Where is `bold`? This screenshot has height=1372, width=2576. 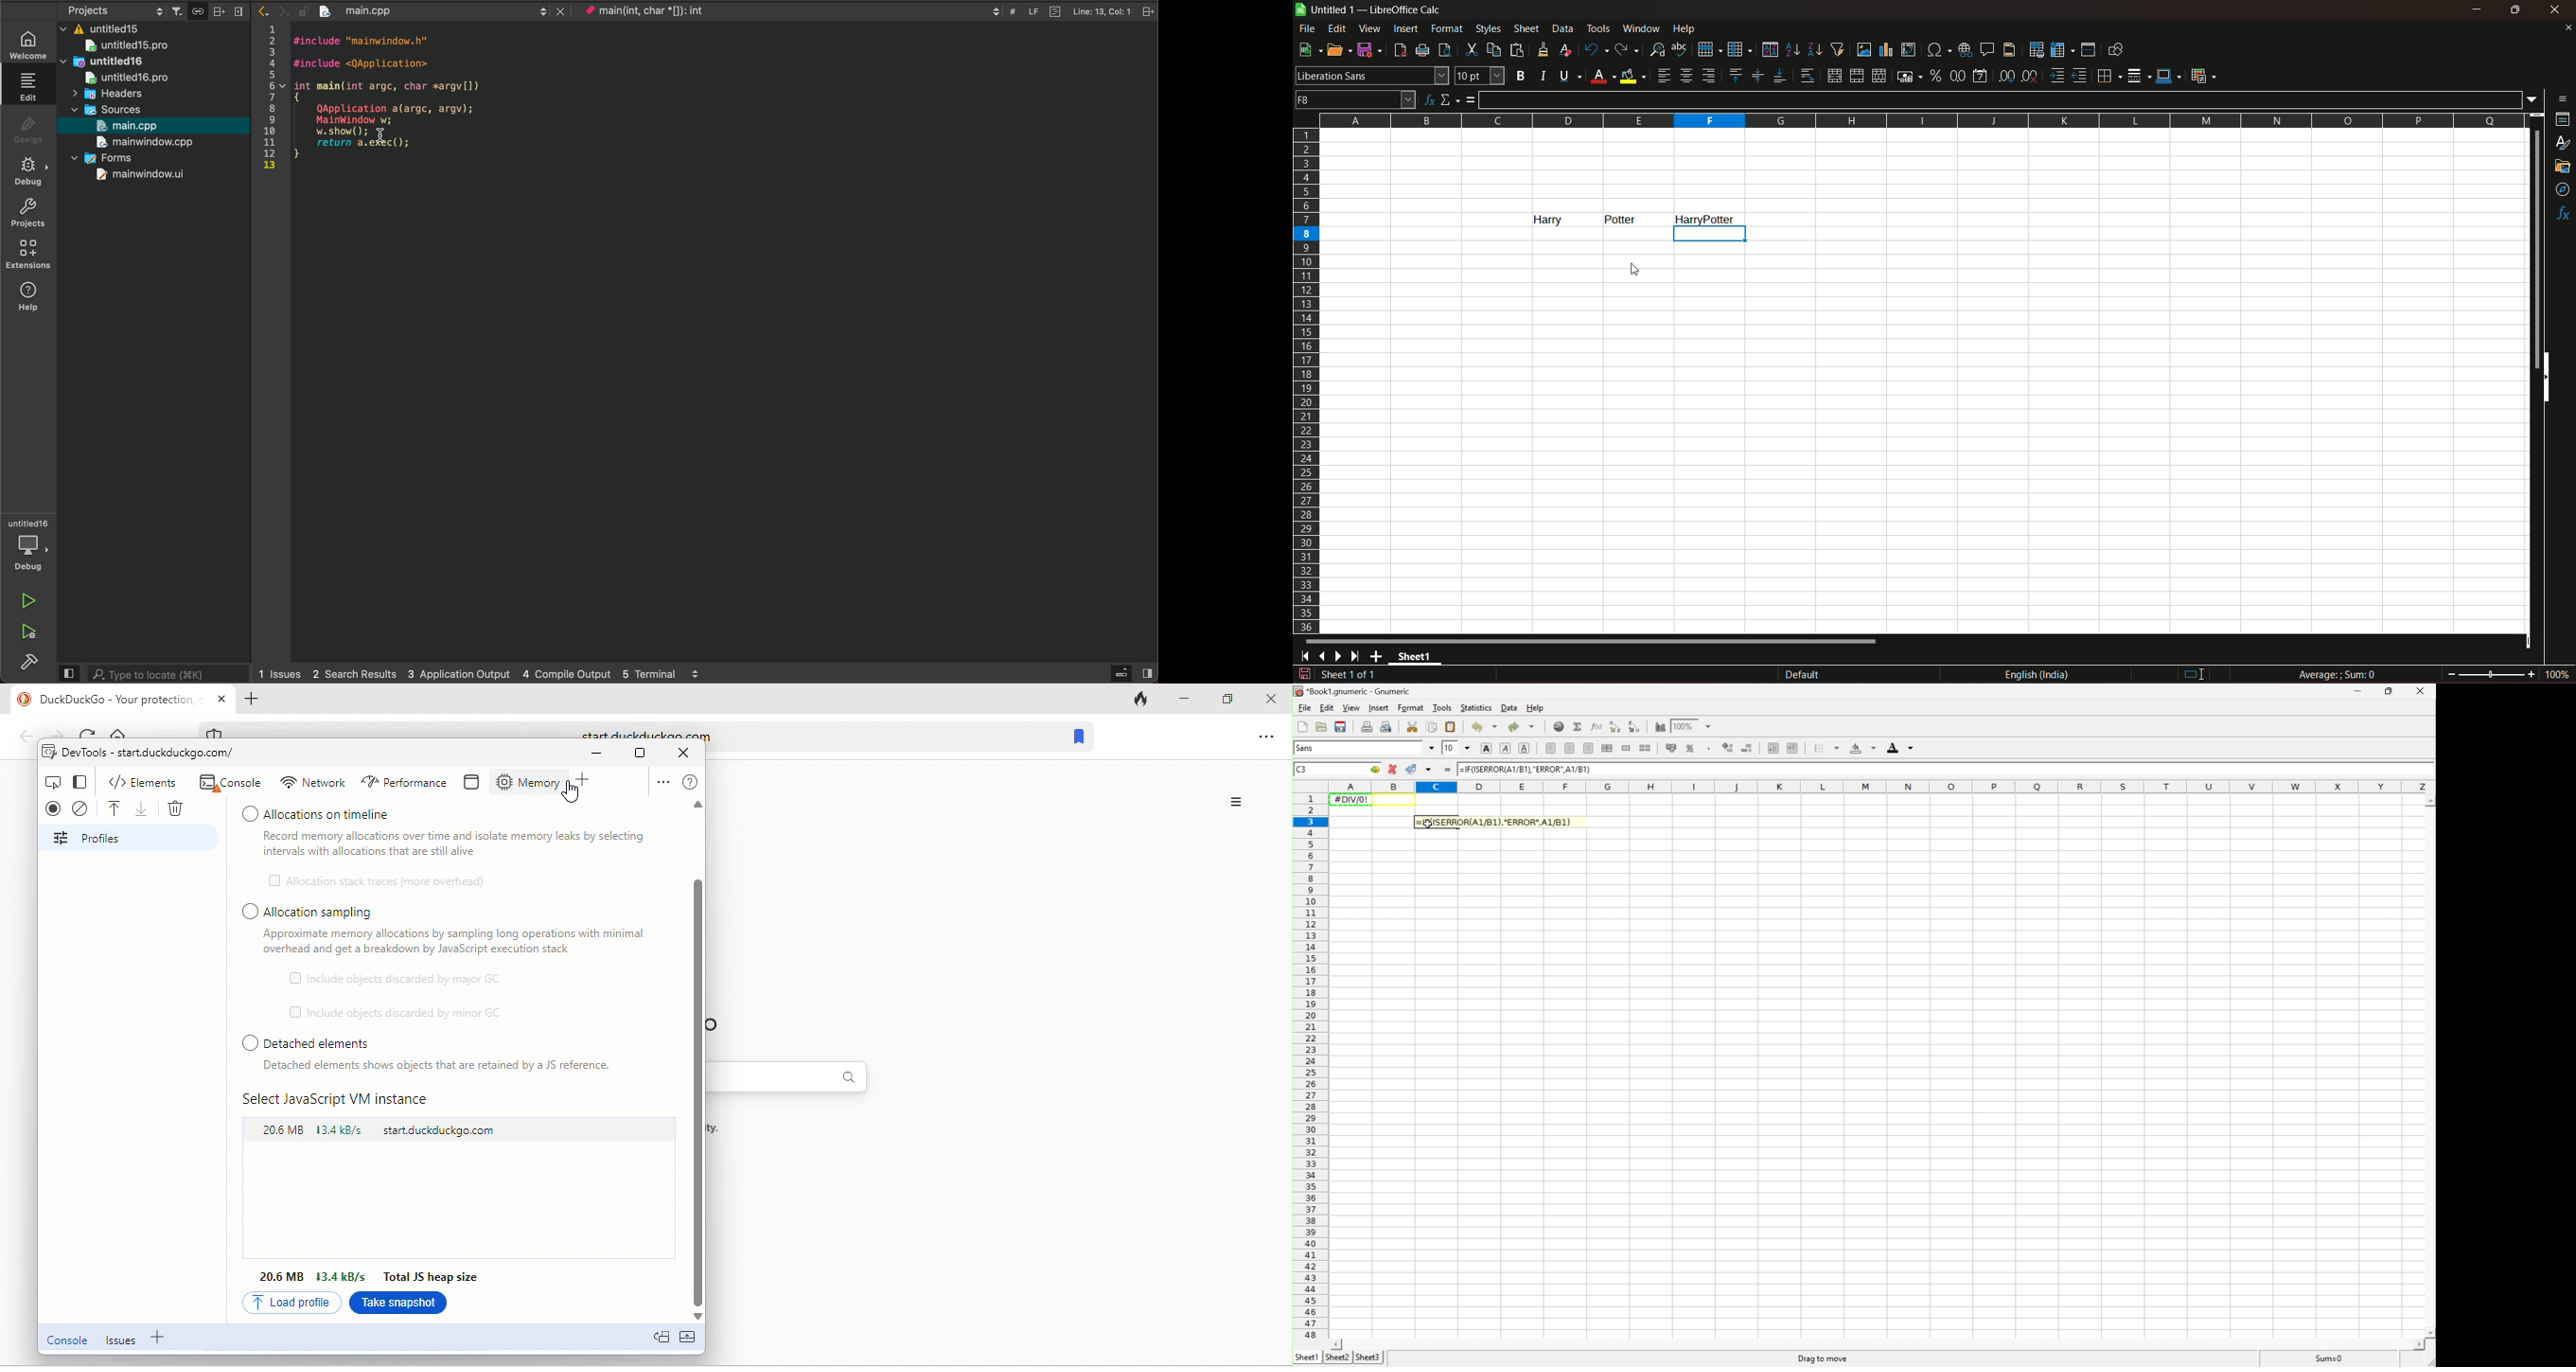
bold is located at coordinates (1520, 76).